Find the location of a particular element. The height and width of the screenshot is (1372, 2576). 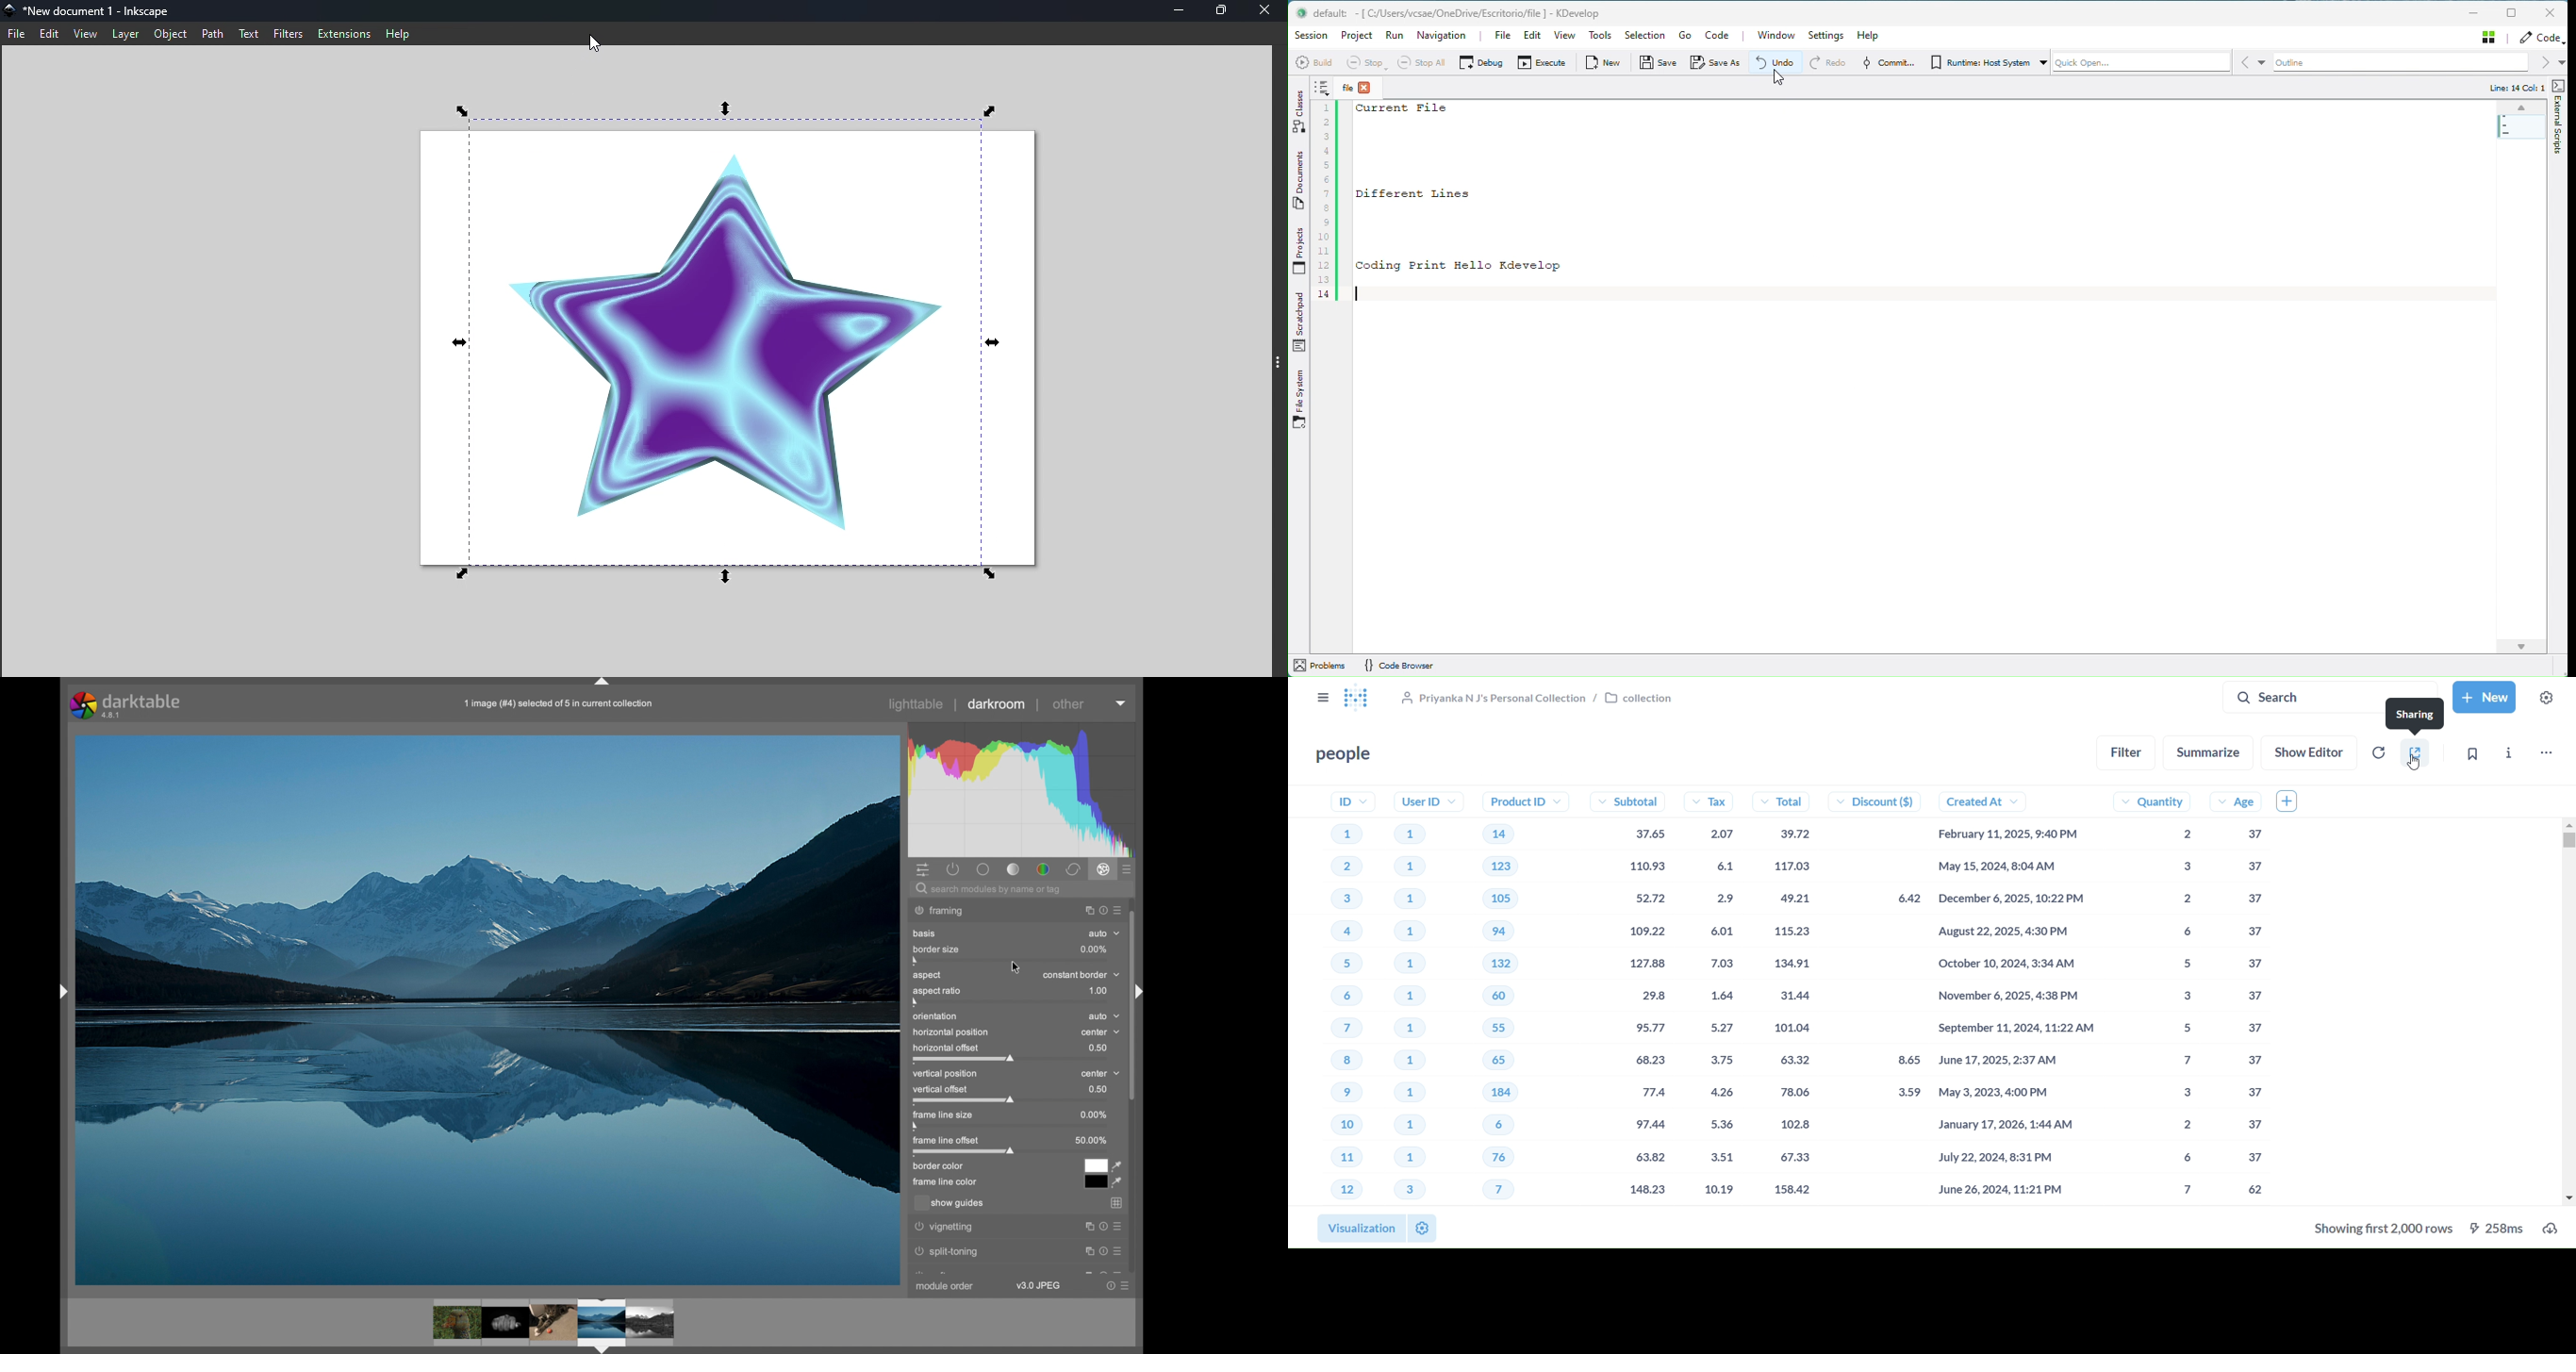

histogram is located at coordinates (1022, 789).